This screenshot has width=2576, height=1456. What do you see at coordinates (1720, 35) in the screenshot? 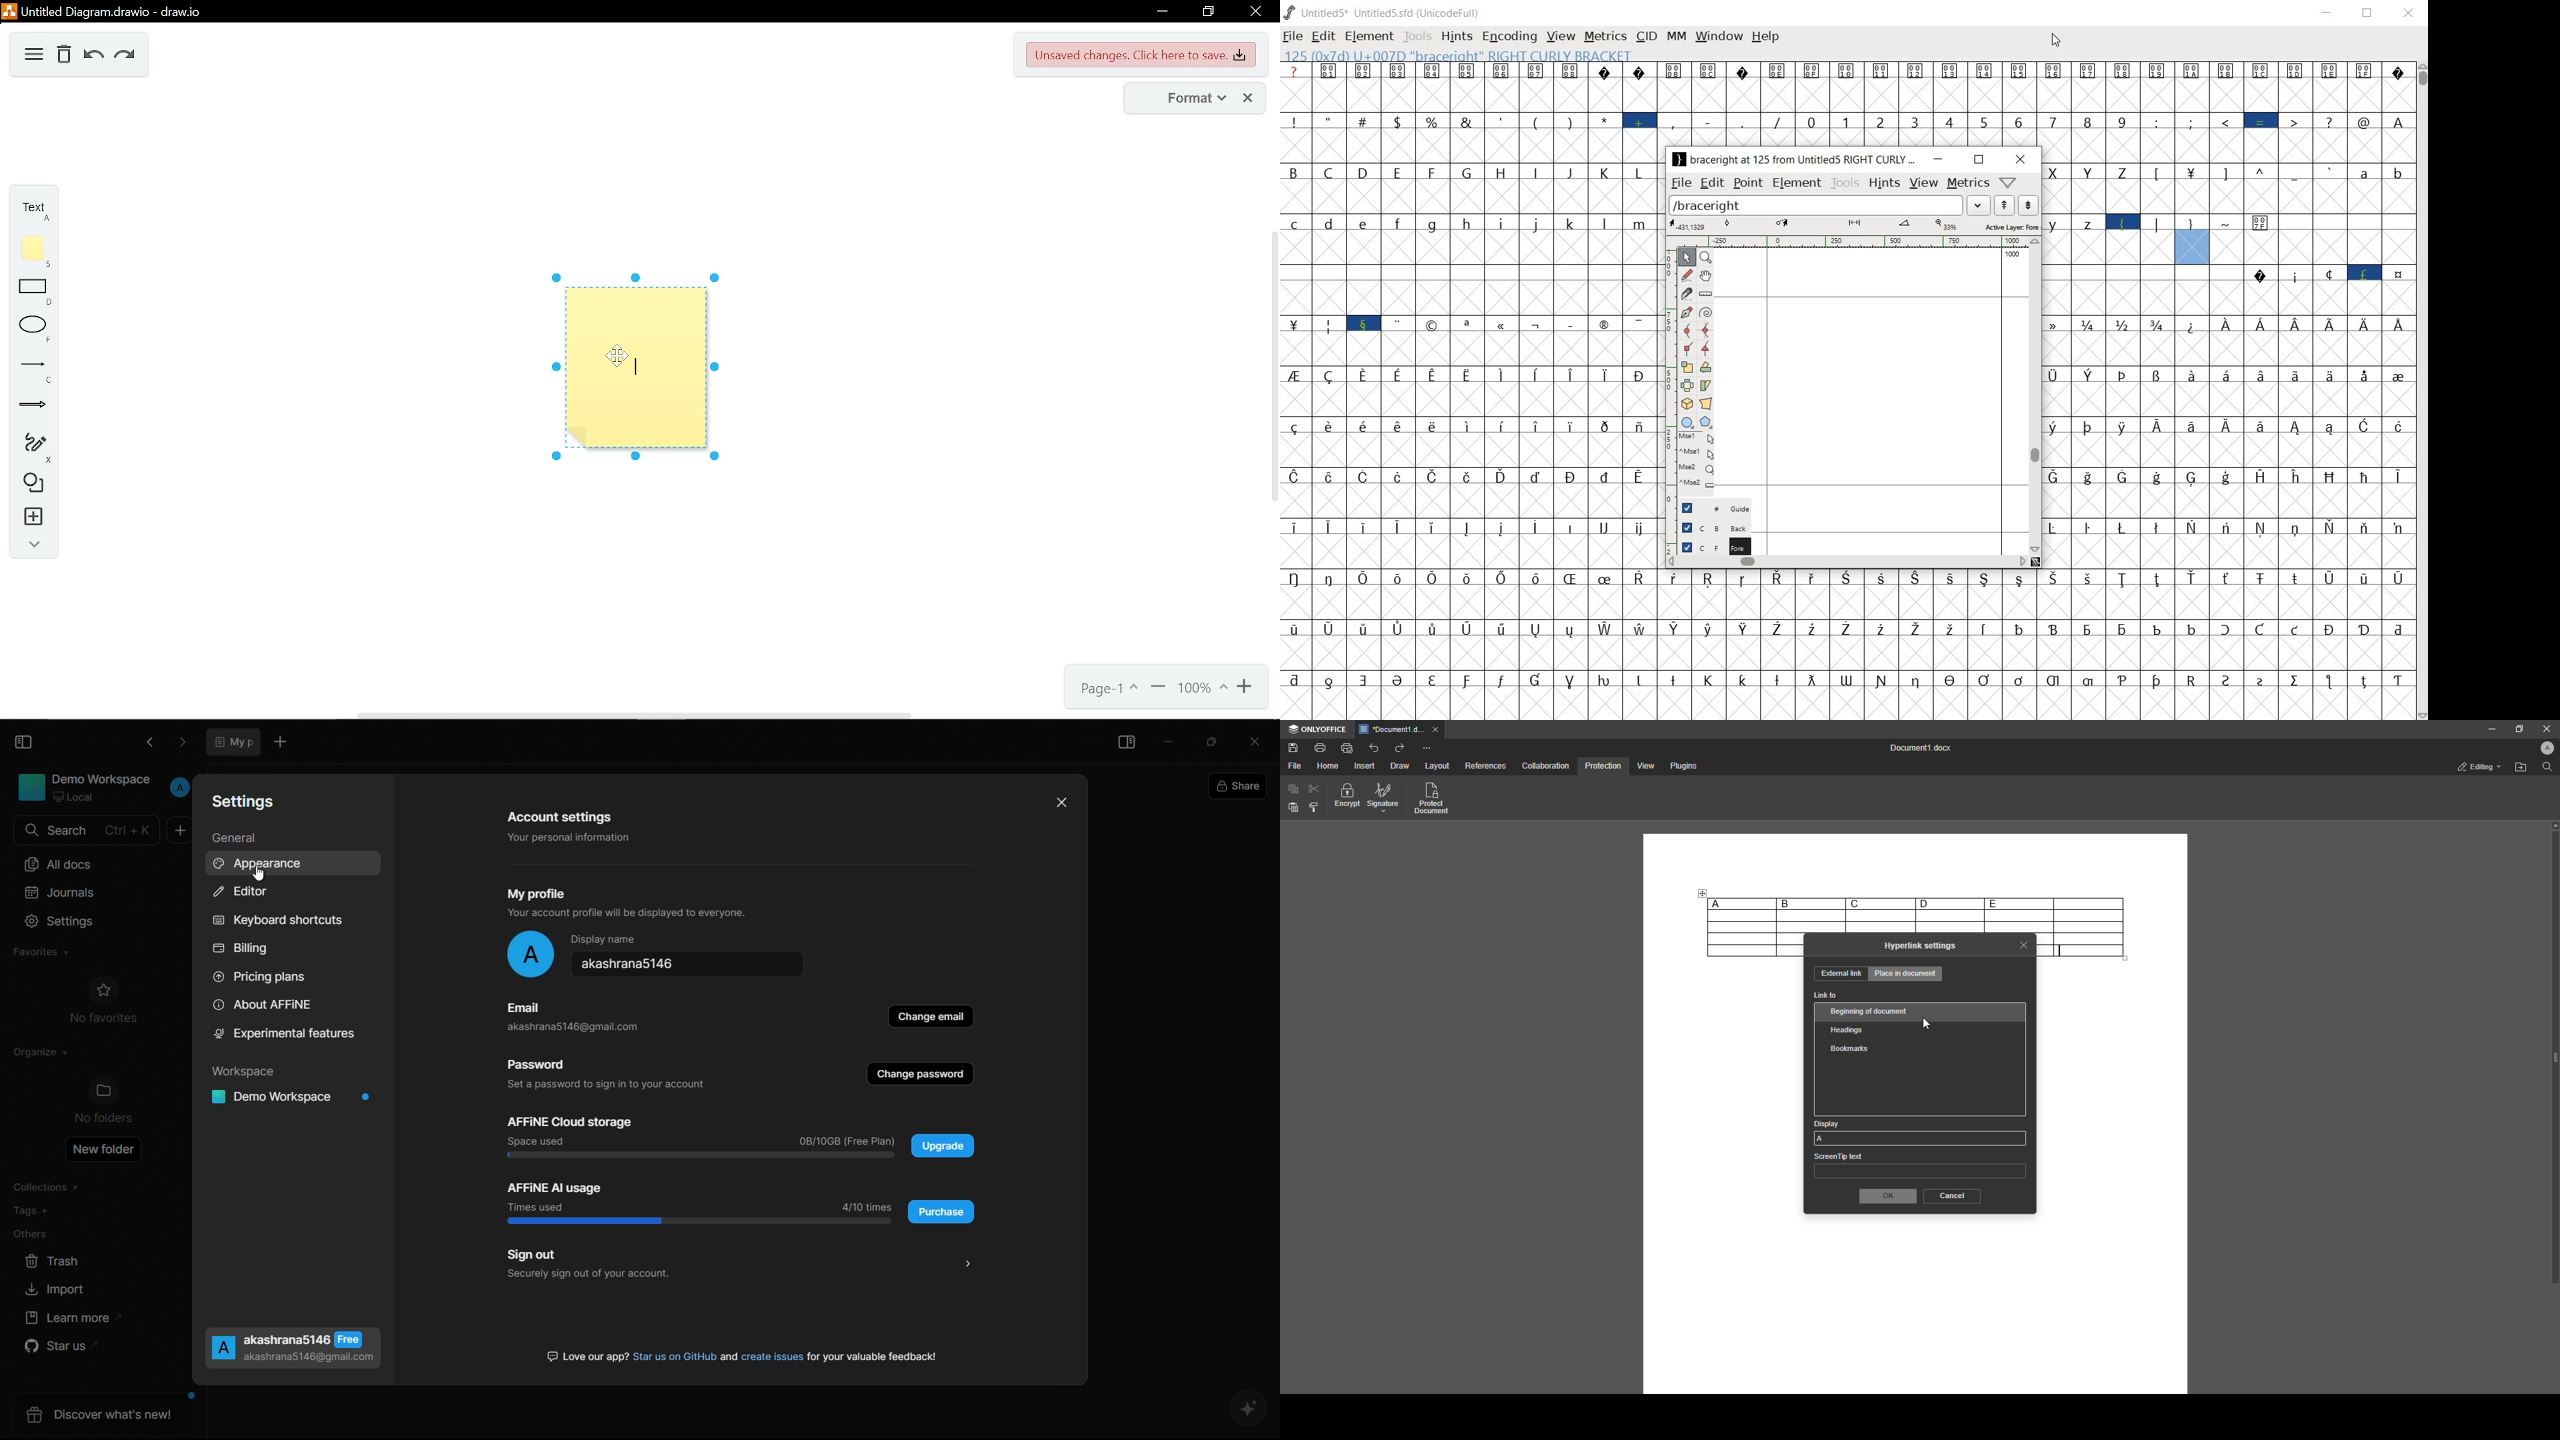
I see `WINDOW` at bounding box center [1720, 35].